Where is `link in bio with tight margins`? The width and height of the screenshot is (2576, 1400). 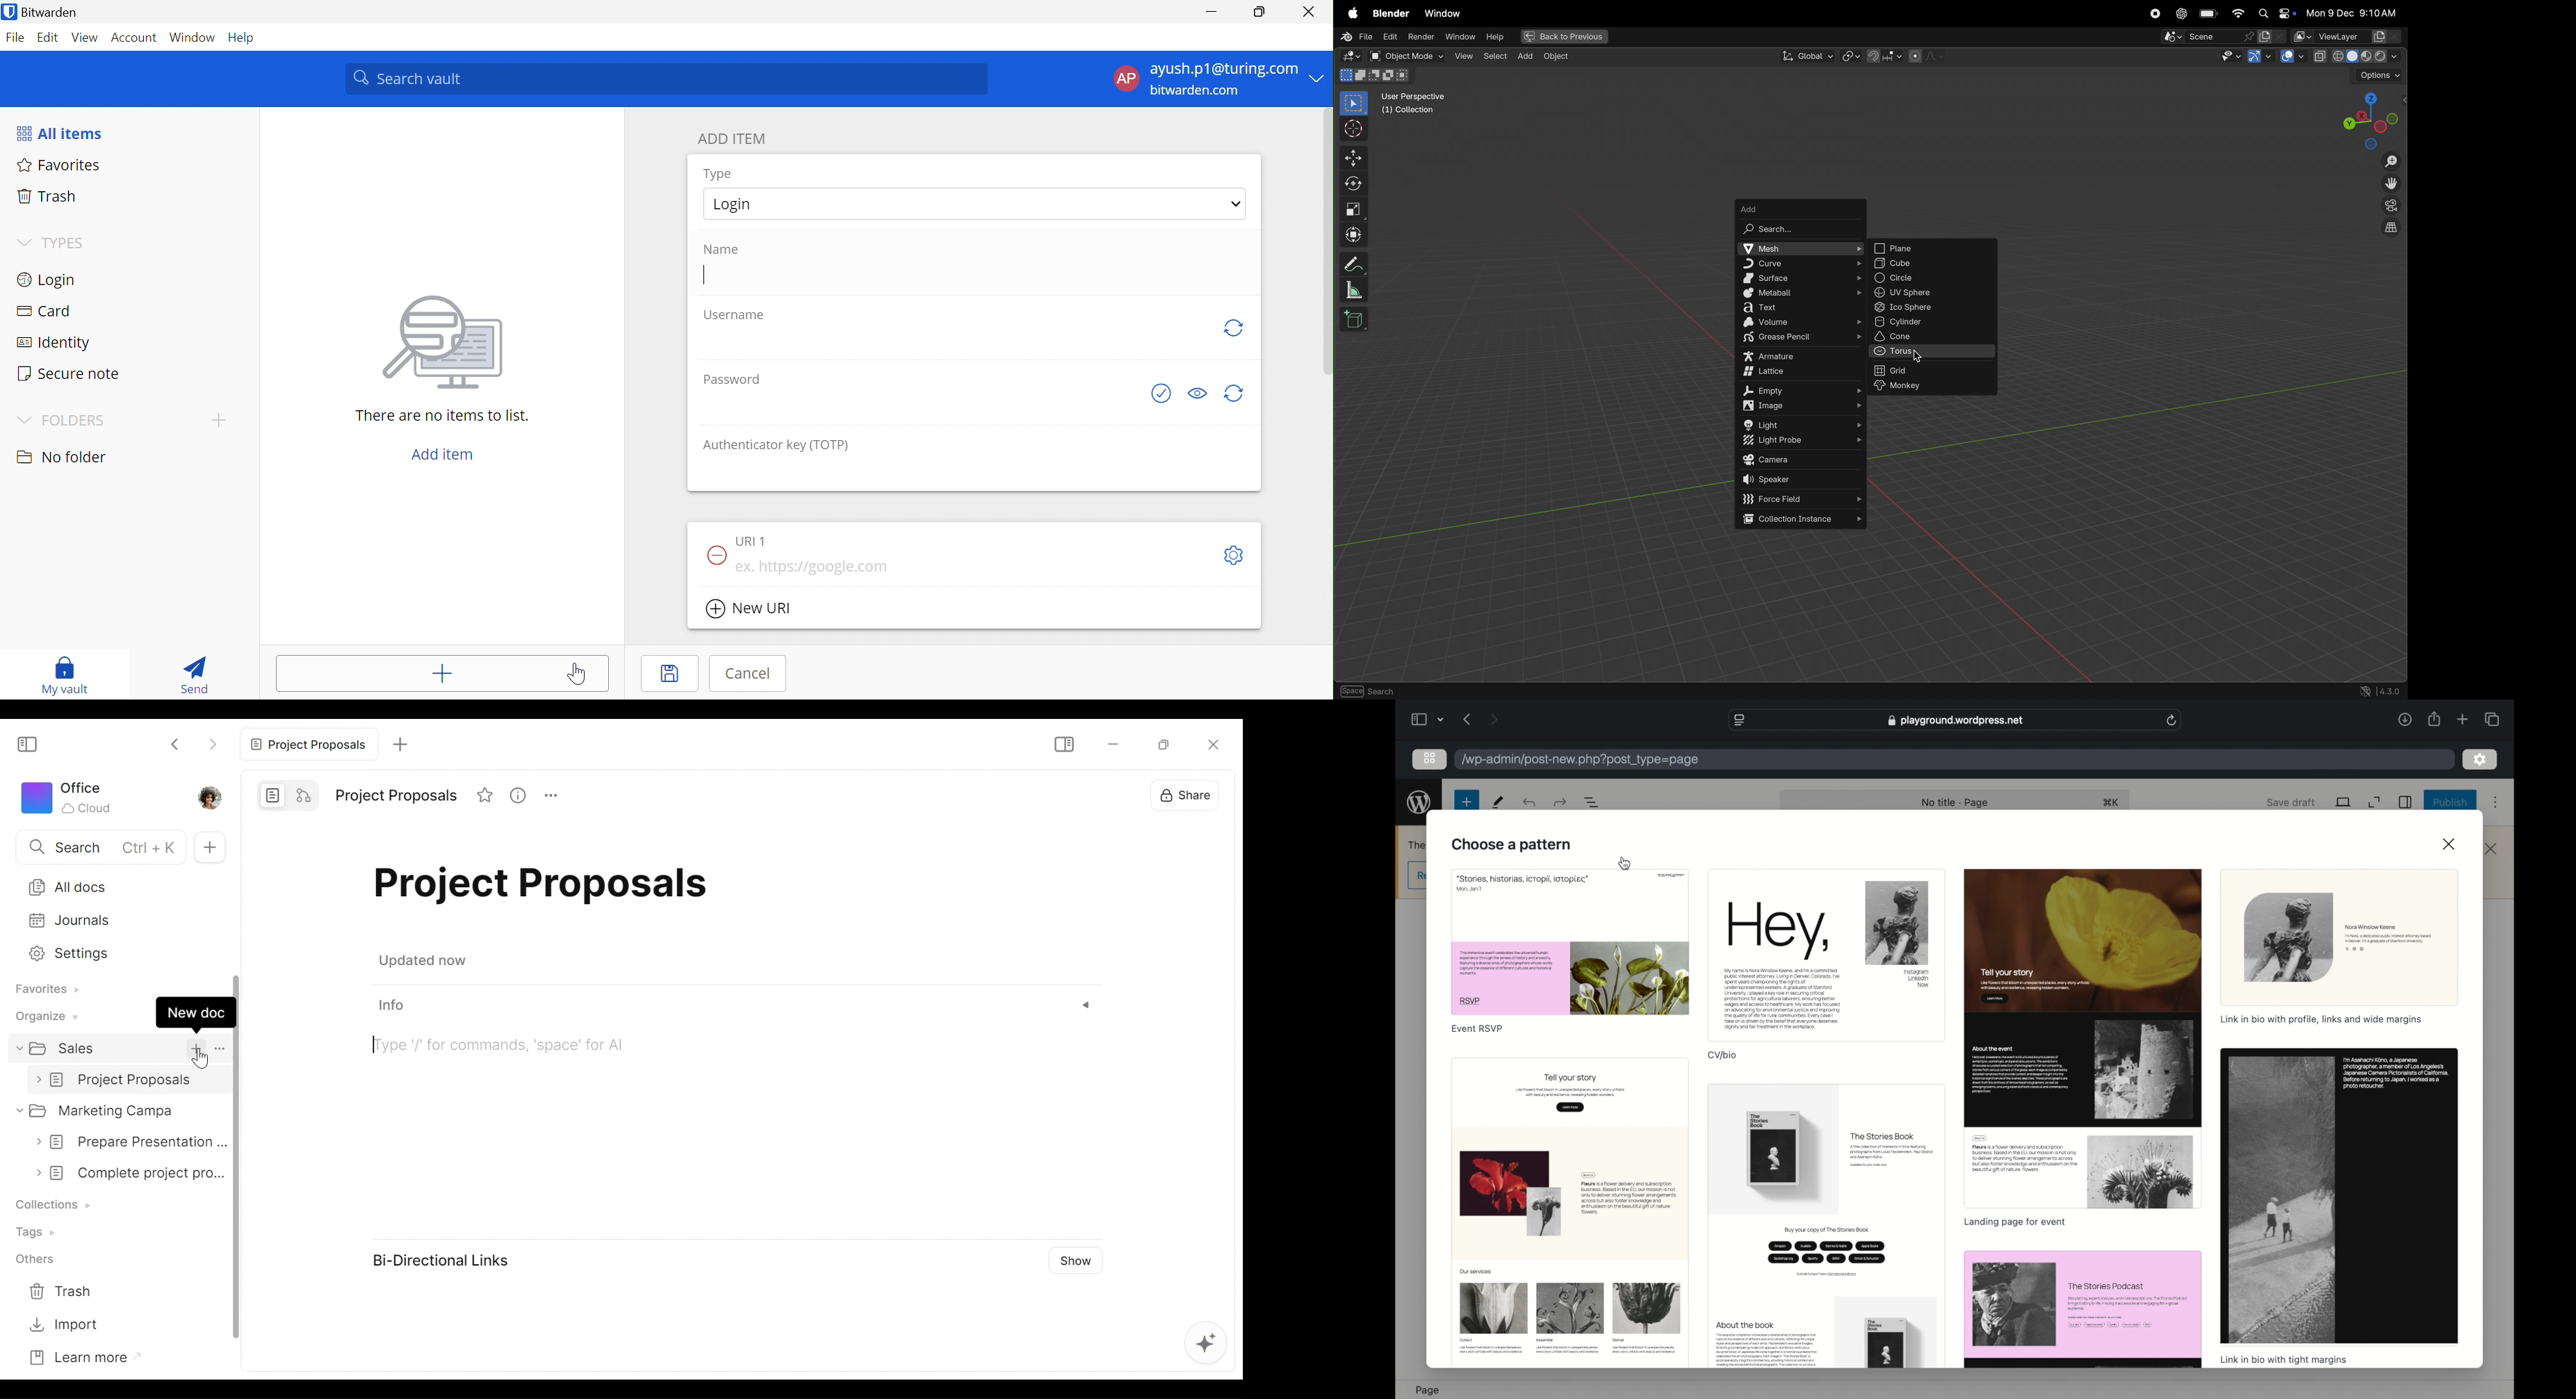 link in bio with tight margins is located at coordinates (2286, 1360).